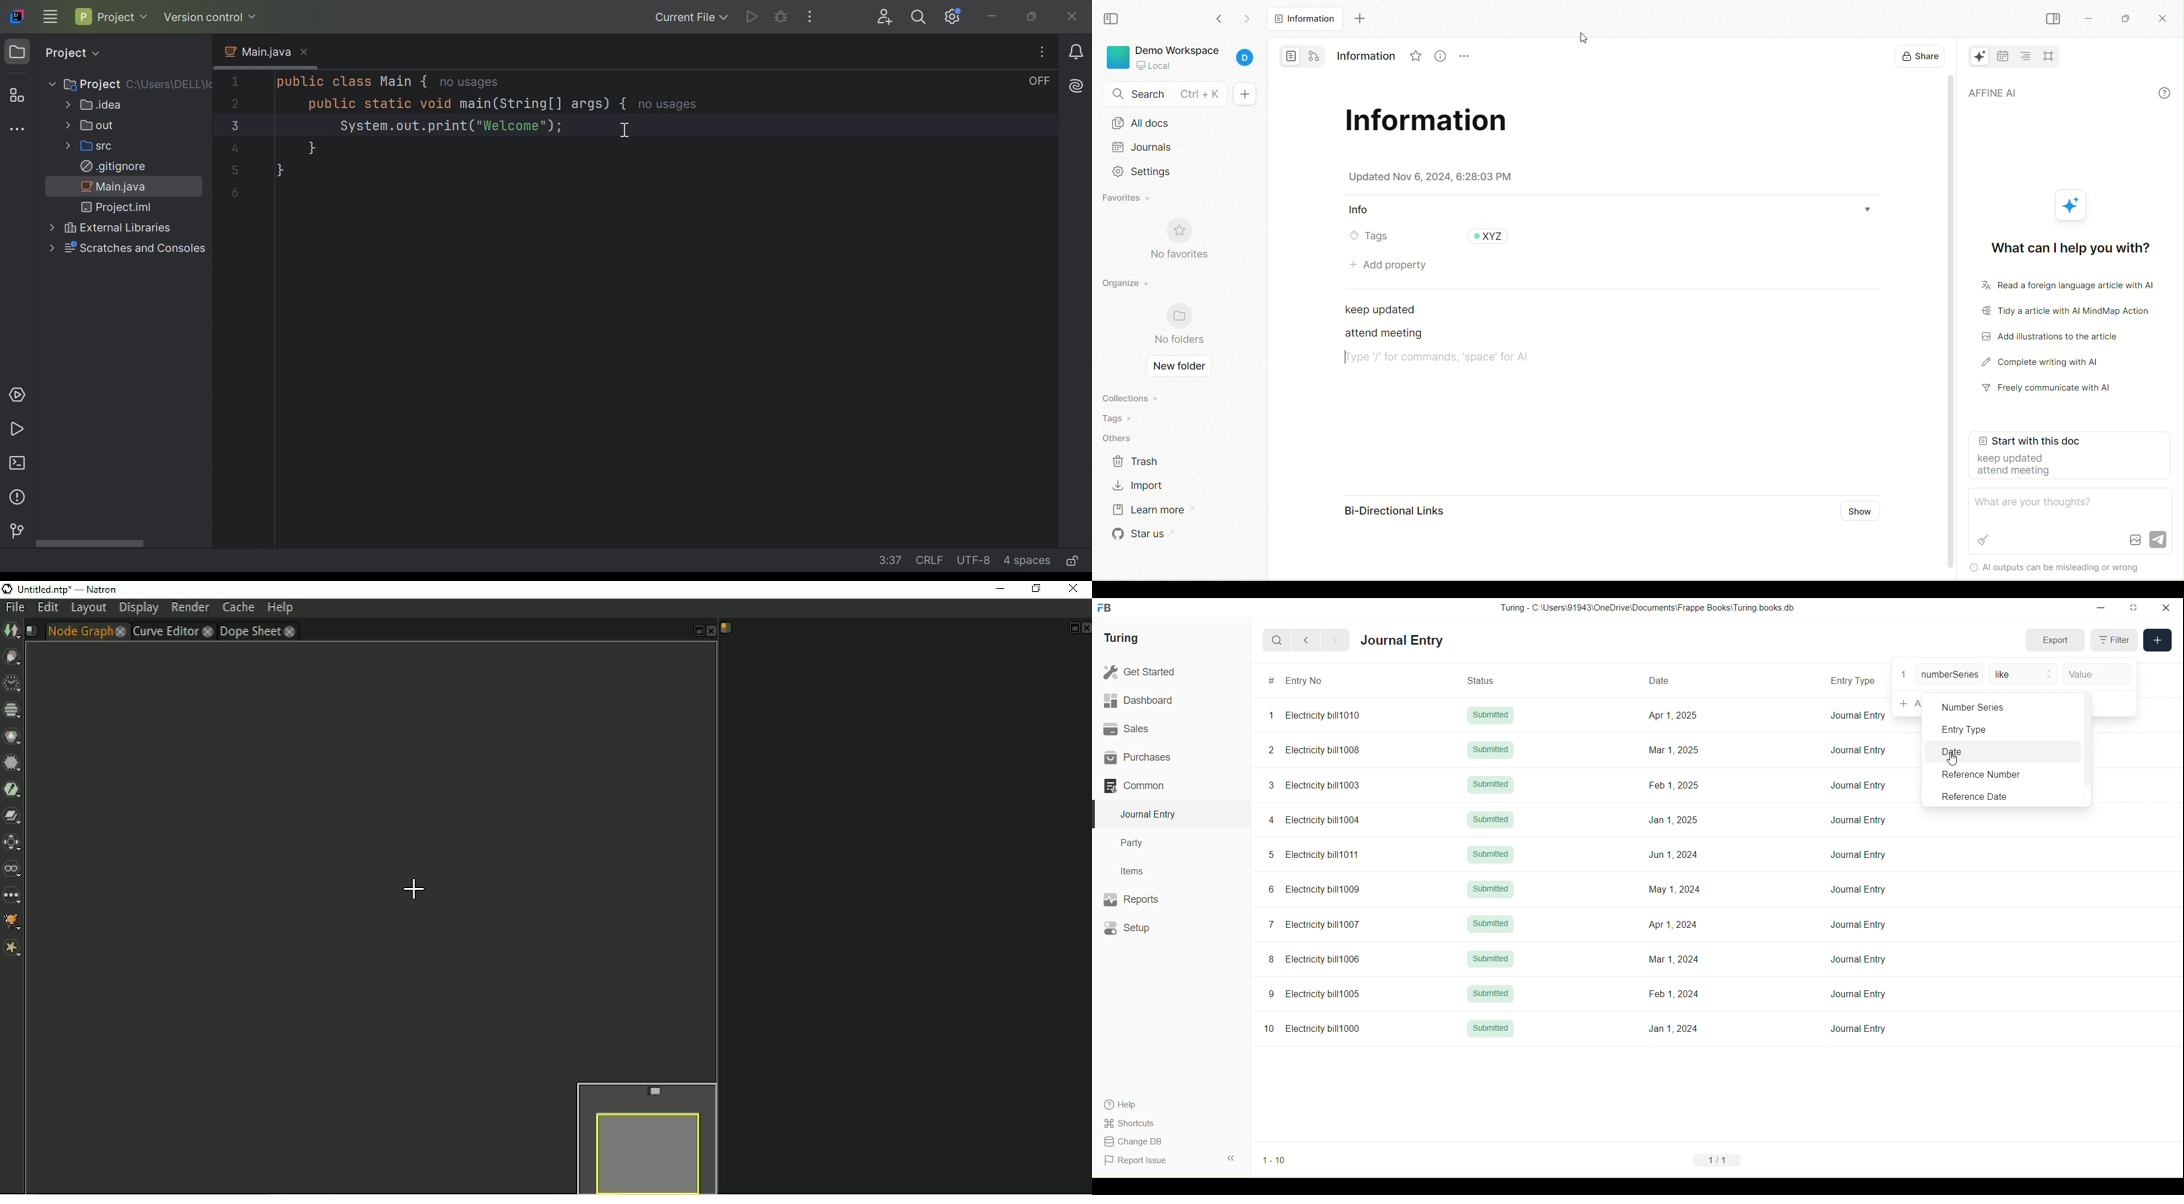  Describe the element at coordinates (13, 896) in the screenshot. I see `Other` at that location.